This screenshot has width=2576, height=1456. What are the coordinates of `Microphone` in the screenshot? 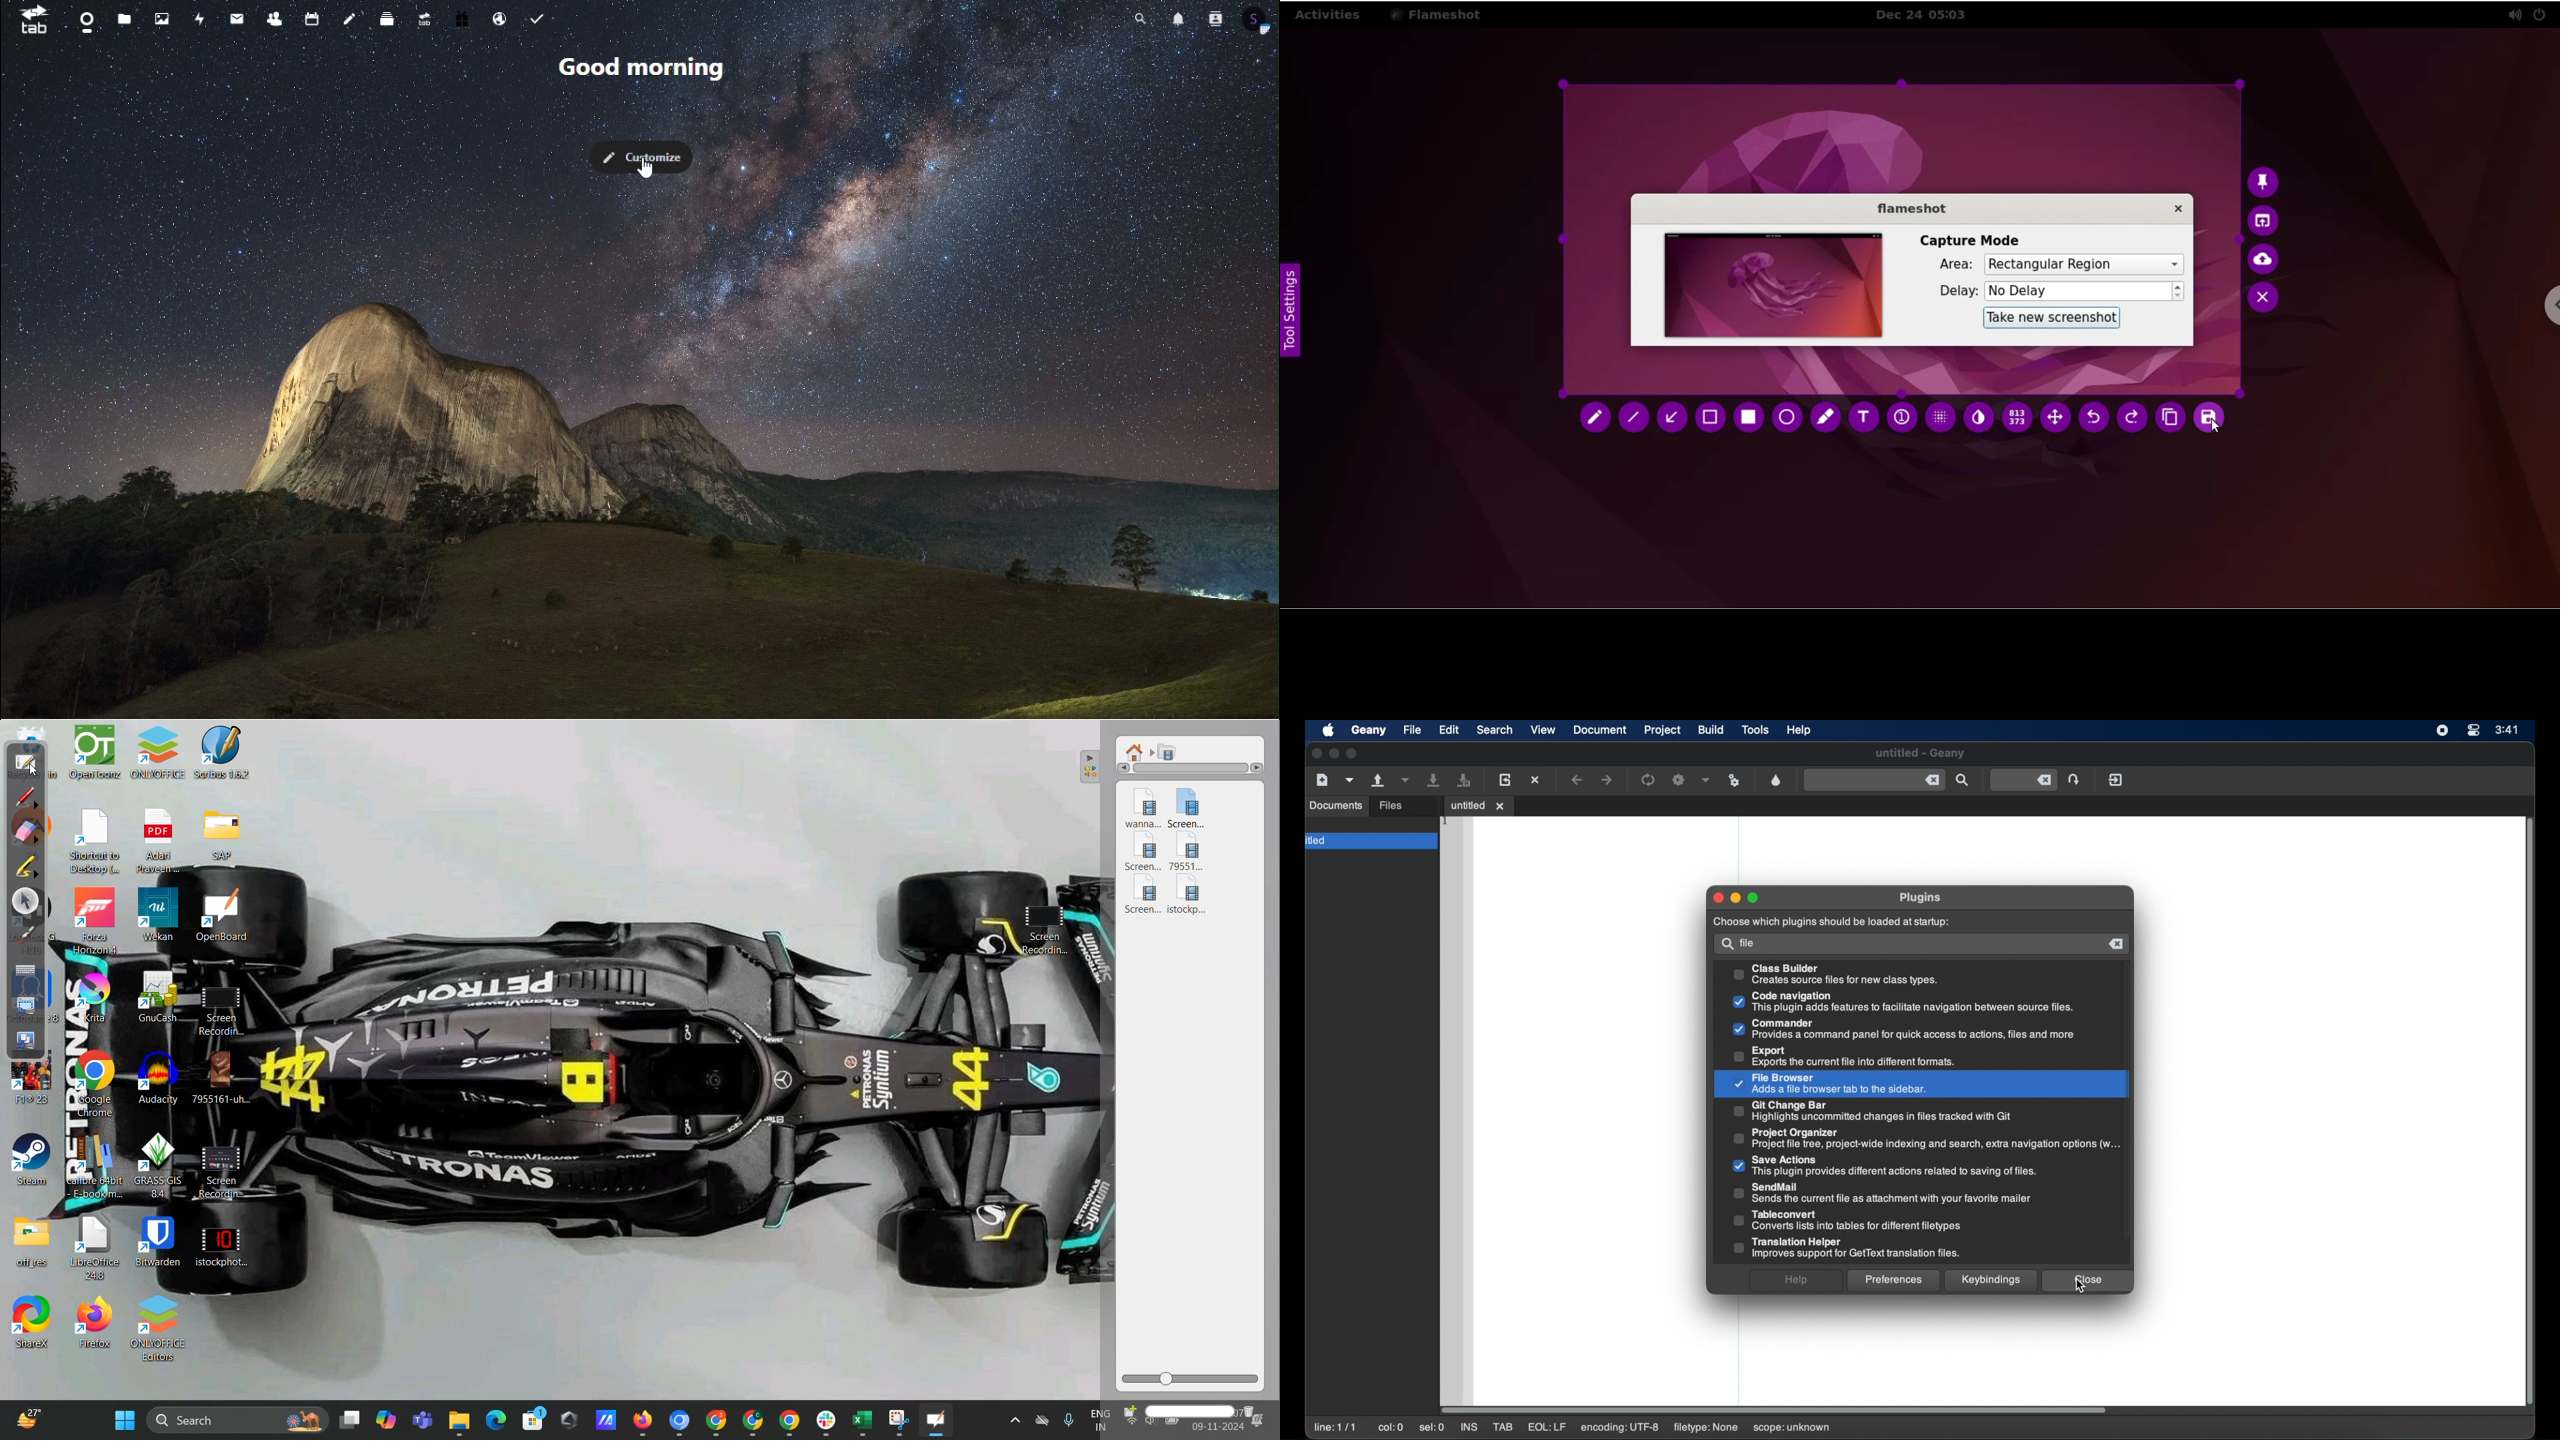 It's located at (1068, 1417).